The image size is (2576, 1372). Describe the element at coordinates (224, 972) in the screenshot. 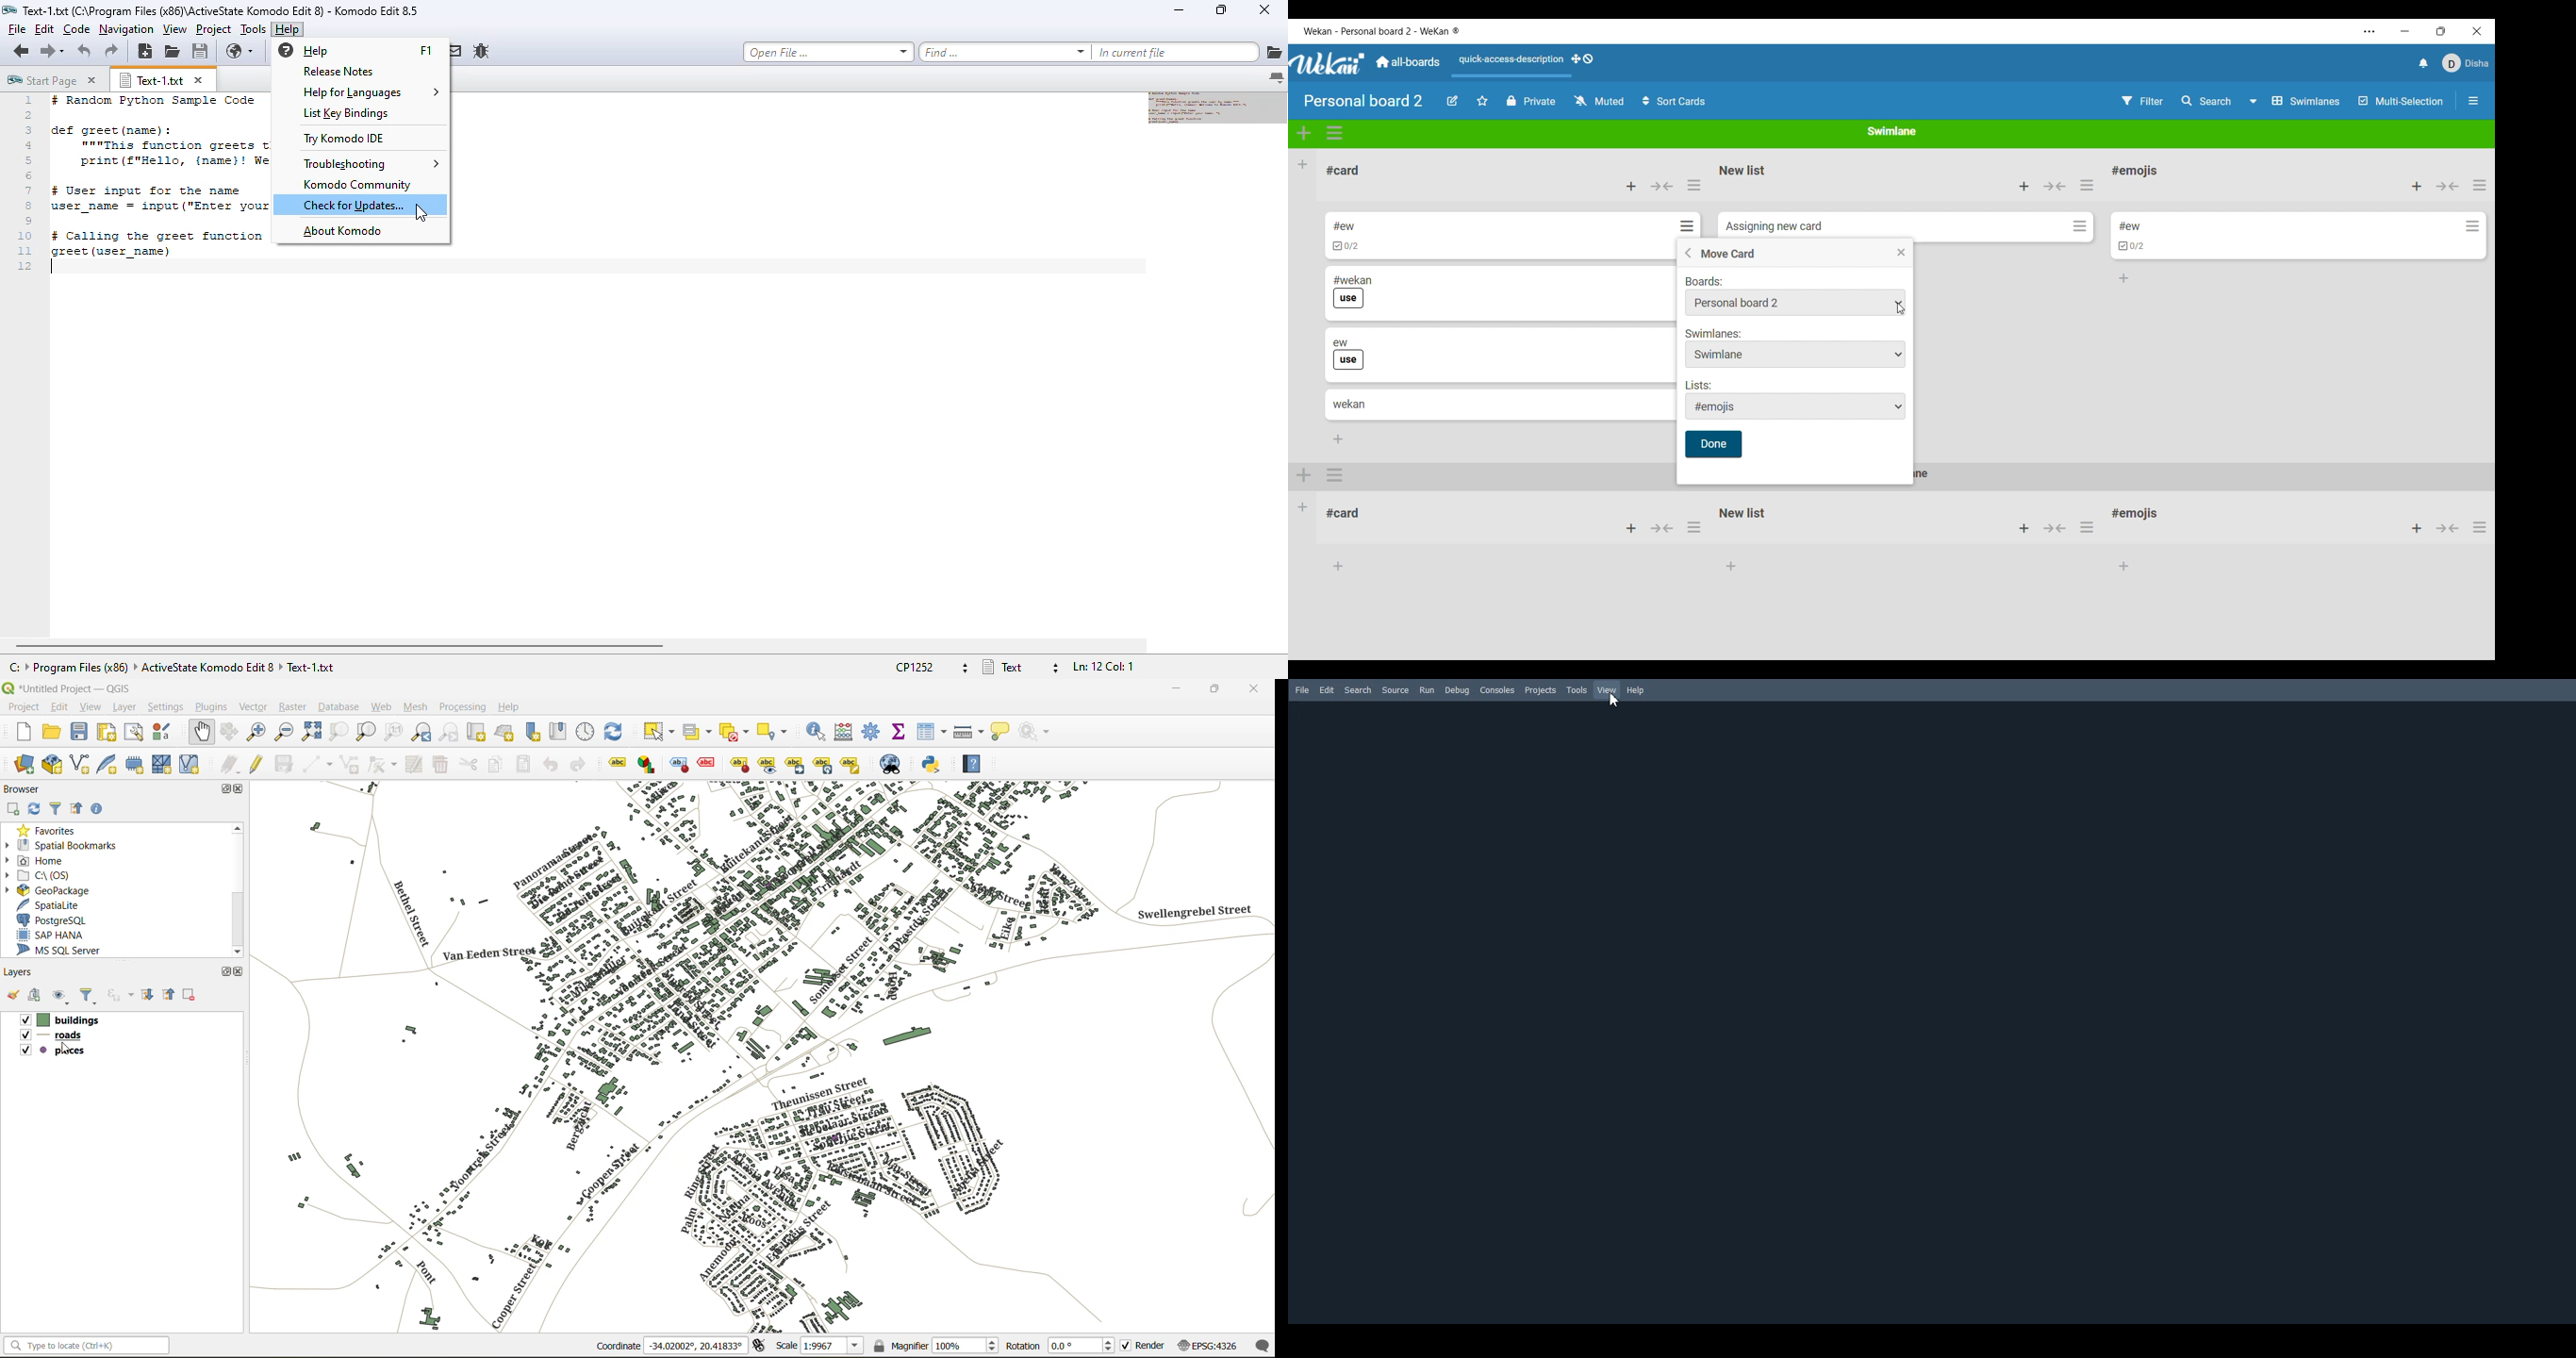

I see `maximize` at that location.